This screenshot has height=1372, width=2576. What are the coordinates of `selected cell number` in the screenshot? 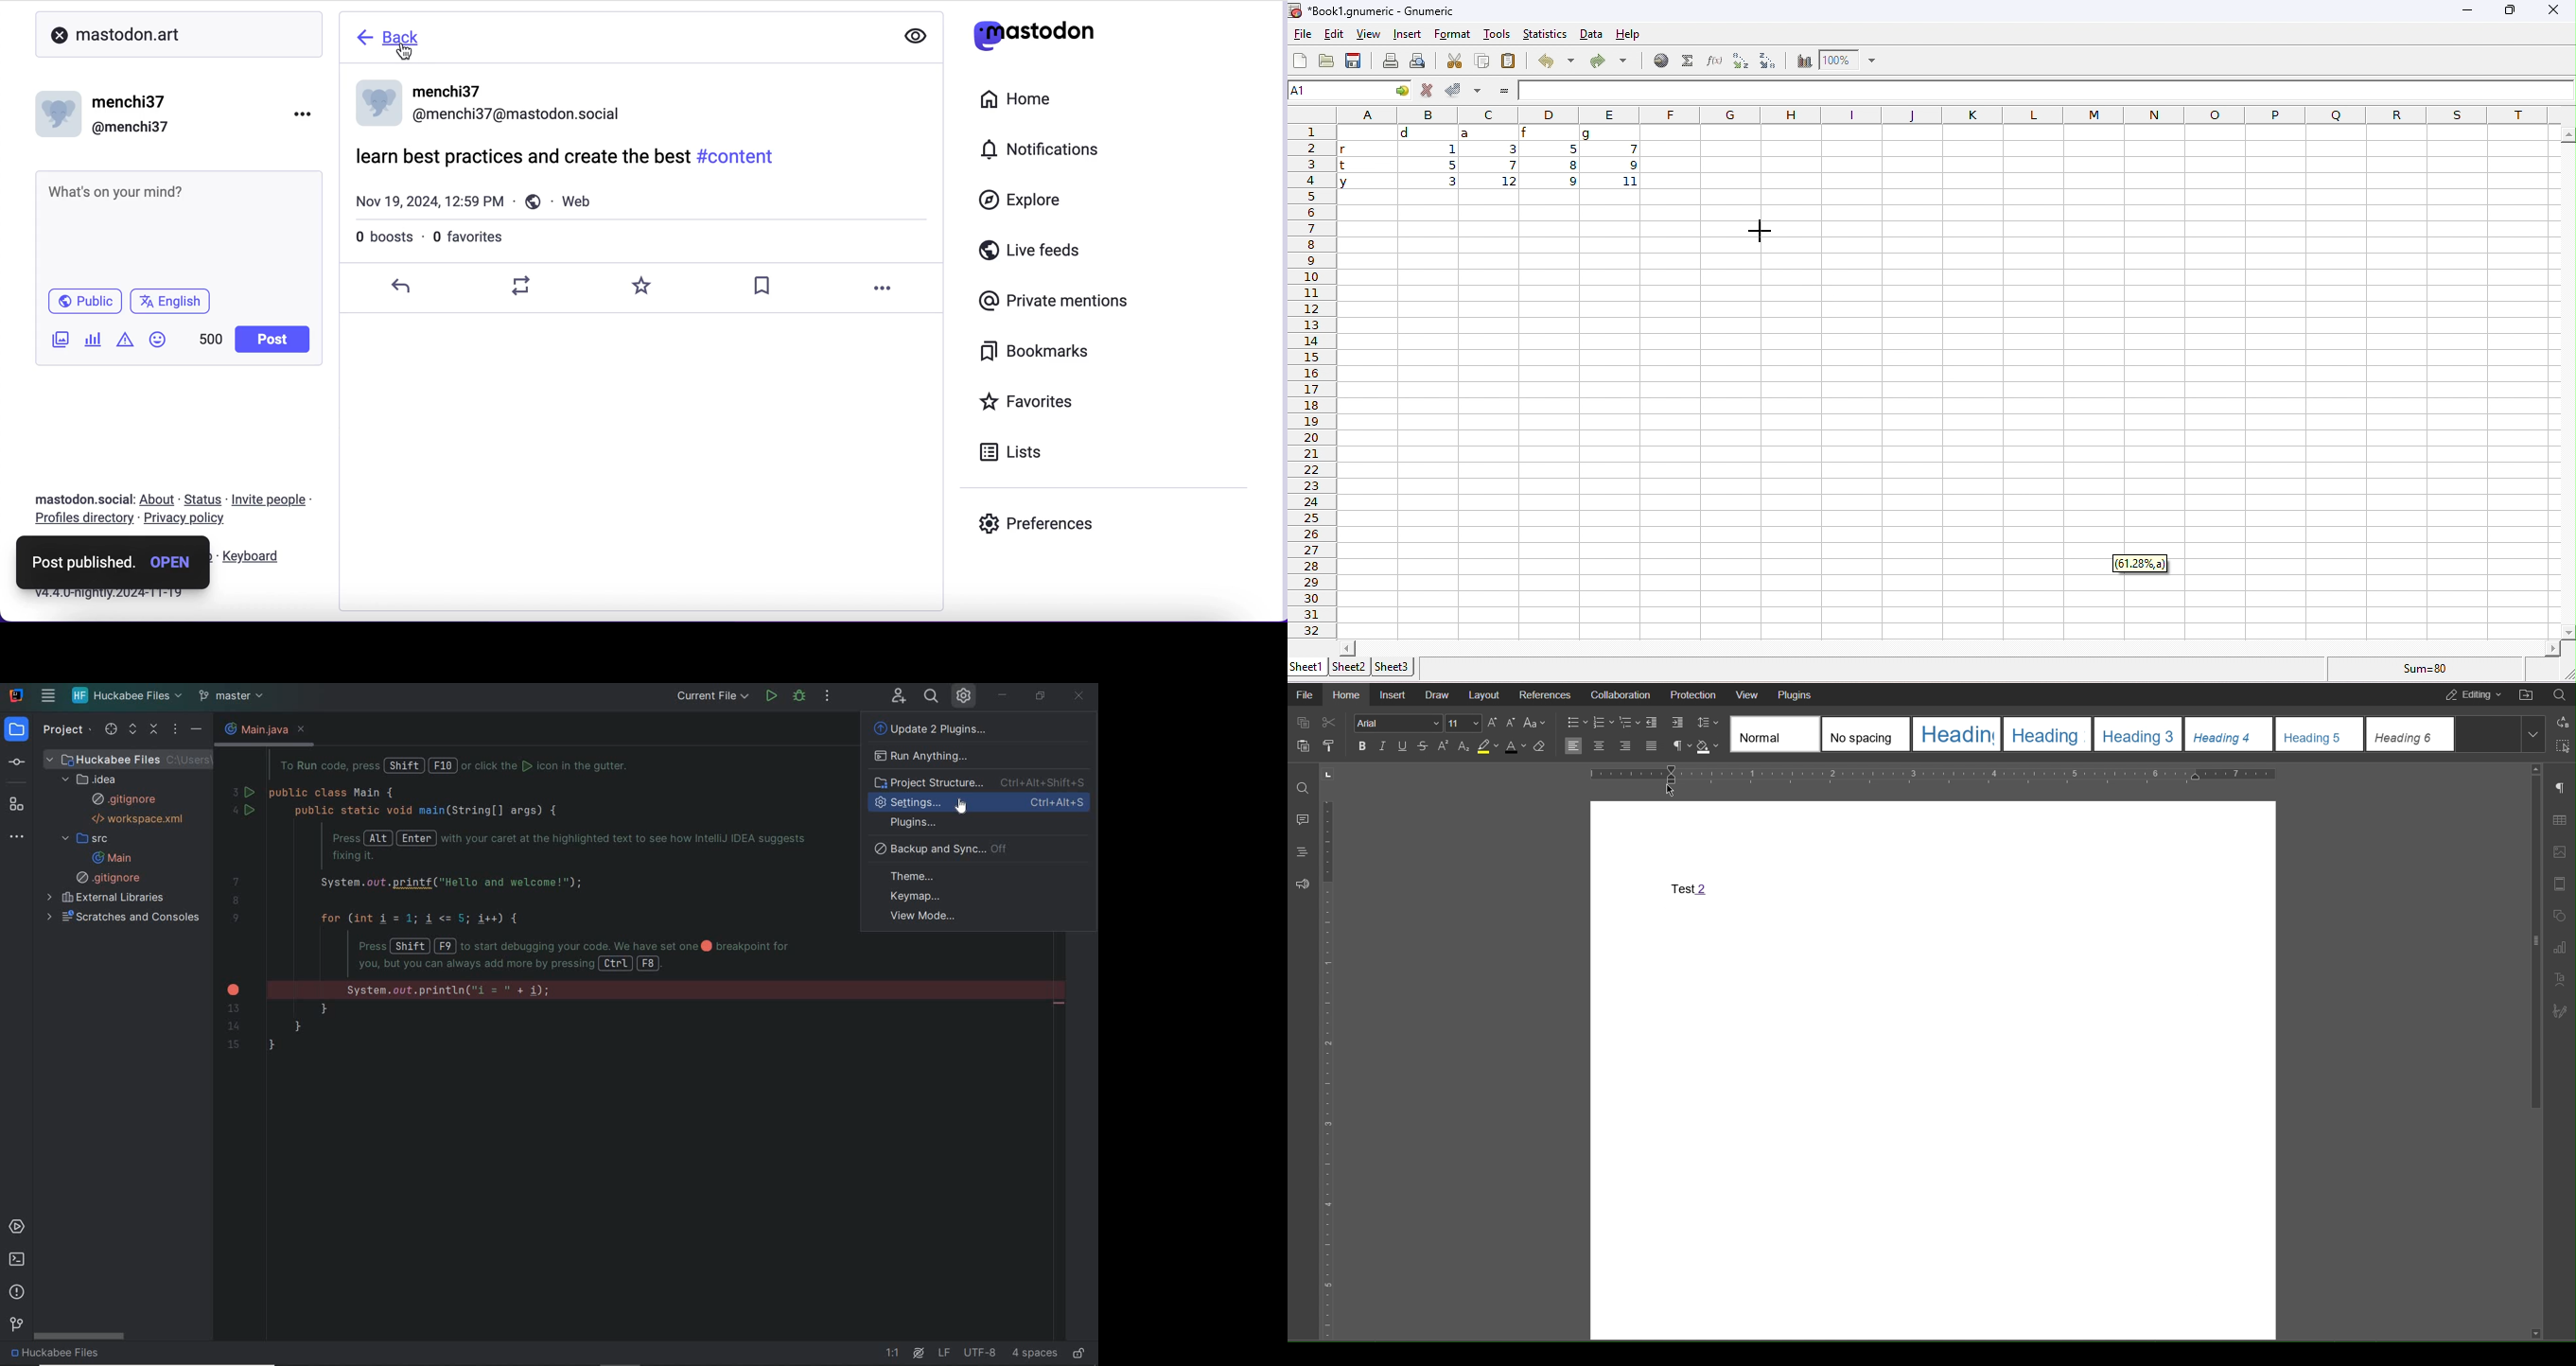 It's located at (1337, 91).